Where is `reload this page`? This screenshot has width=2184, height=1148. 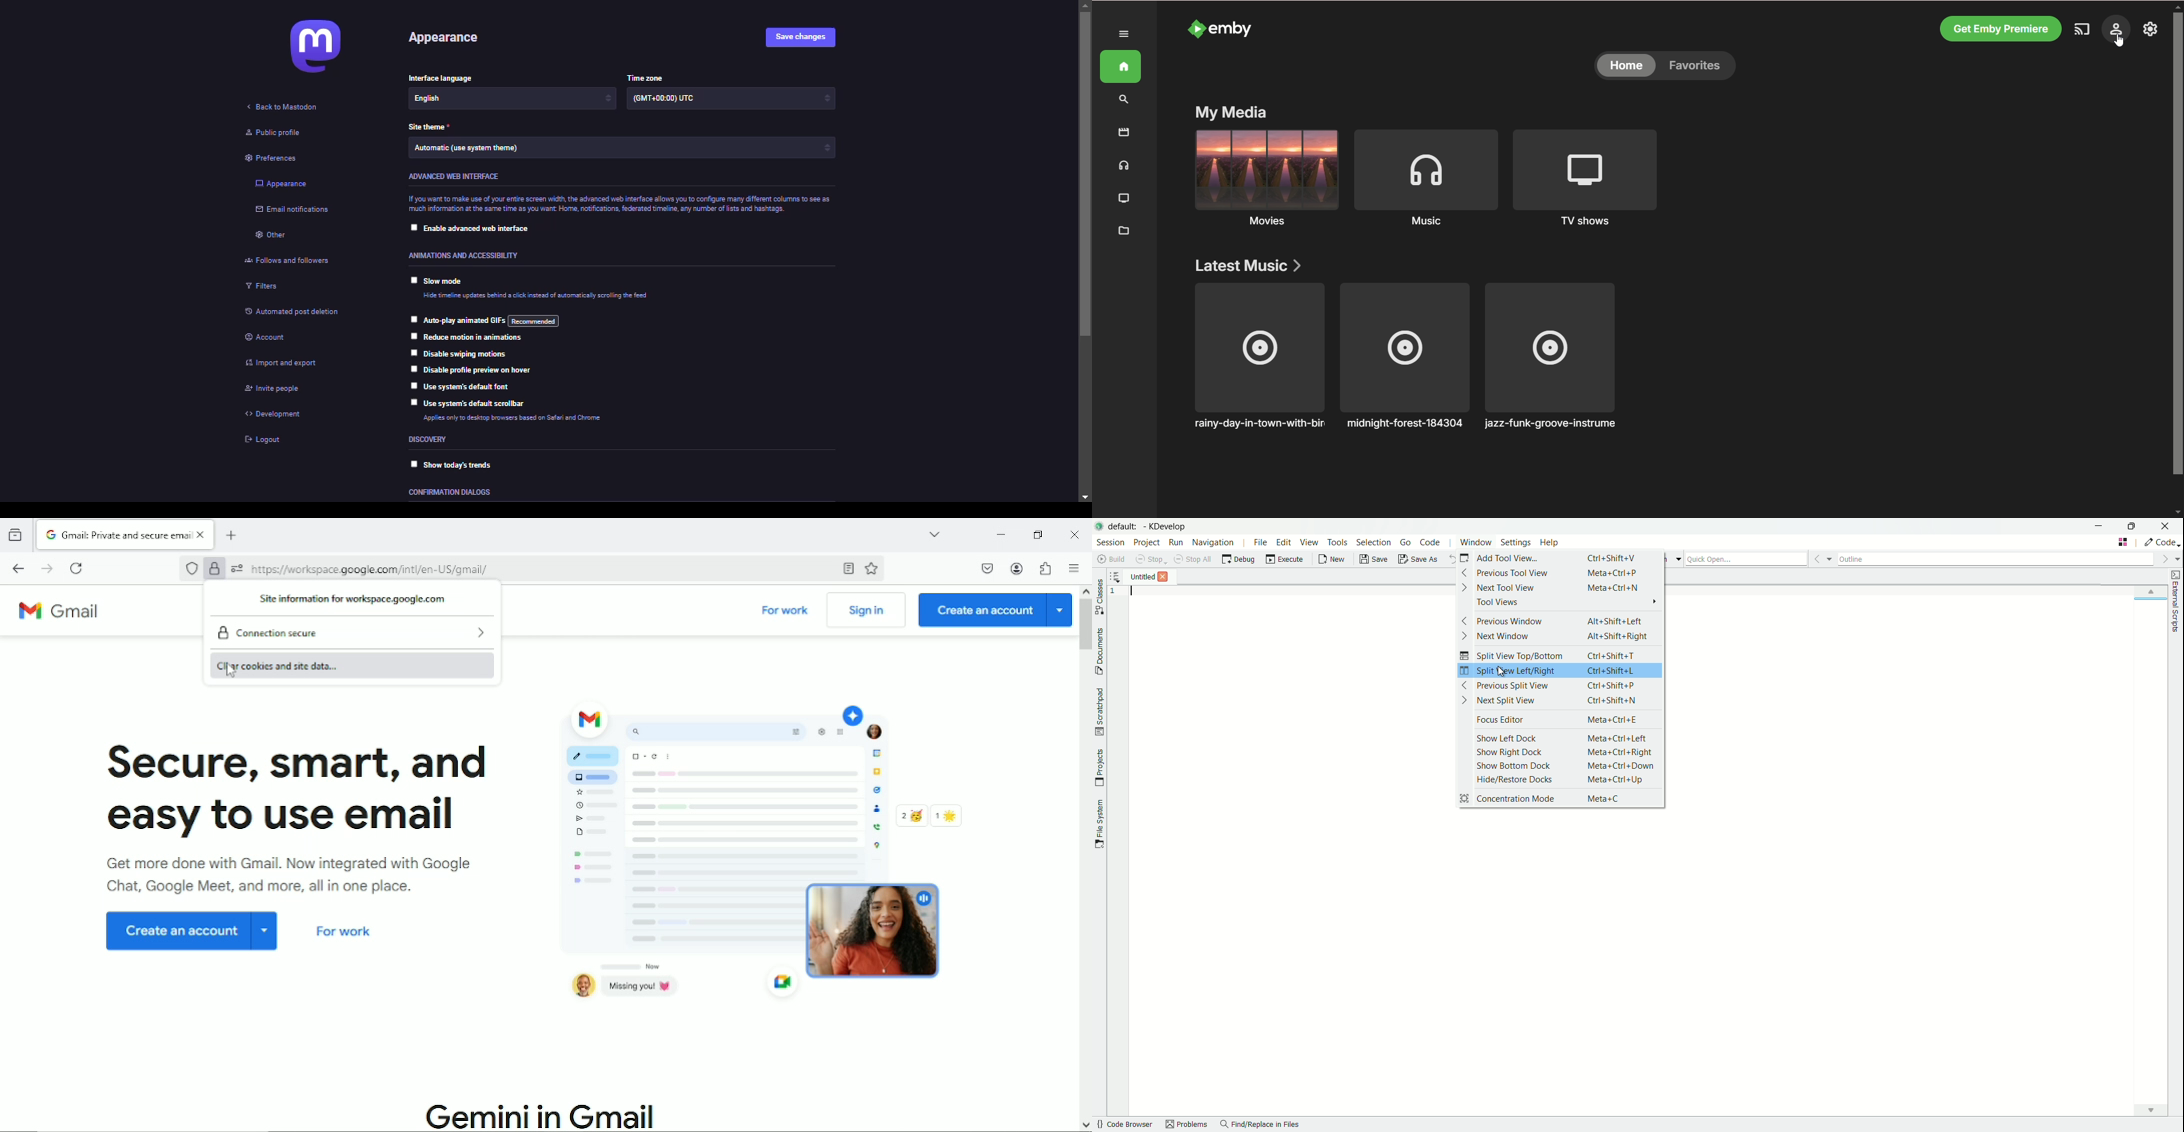
reload this page is located at coordinates (77, 568).